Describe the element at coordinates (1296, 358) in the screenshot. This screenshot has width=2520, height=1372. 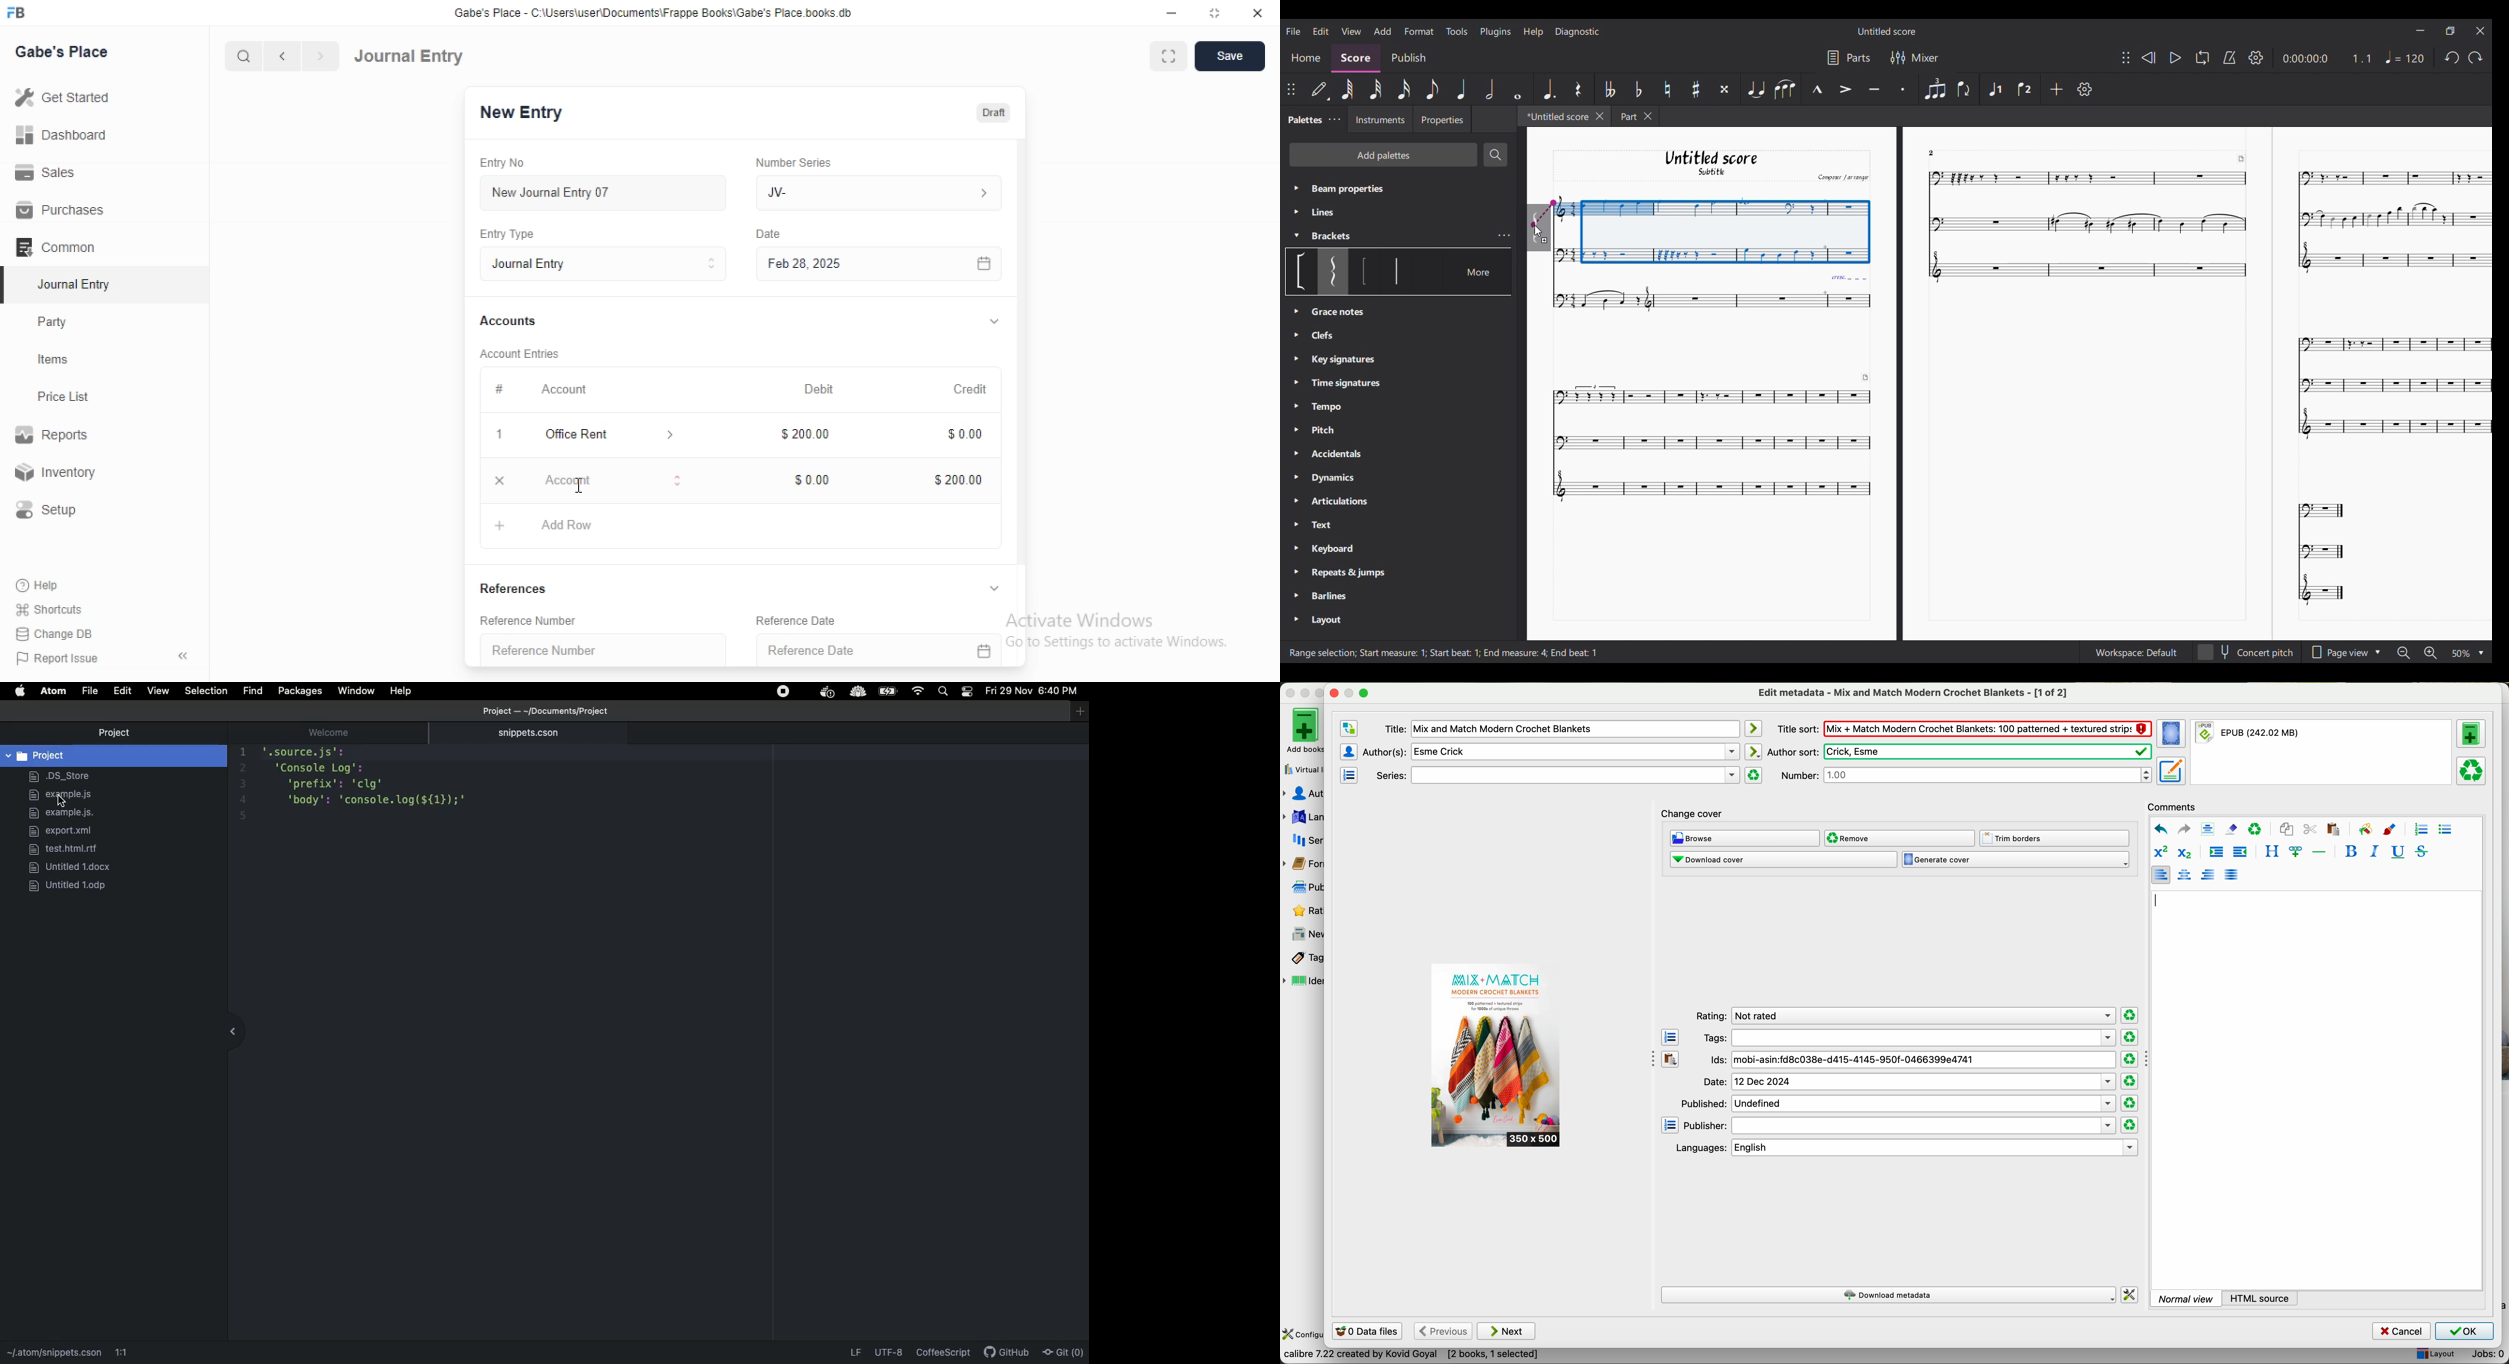
I see `` at that location.